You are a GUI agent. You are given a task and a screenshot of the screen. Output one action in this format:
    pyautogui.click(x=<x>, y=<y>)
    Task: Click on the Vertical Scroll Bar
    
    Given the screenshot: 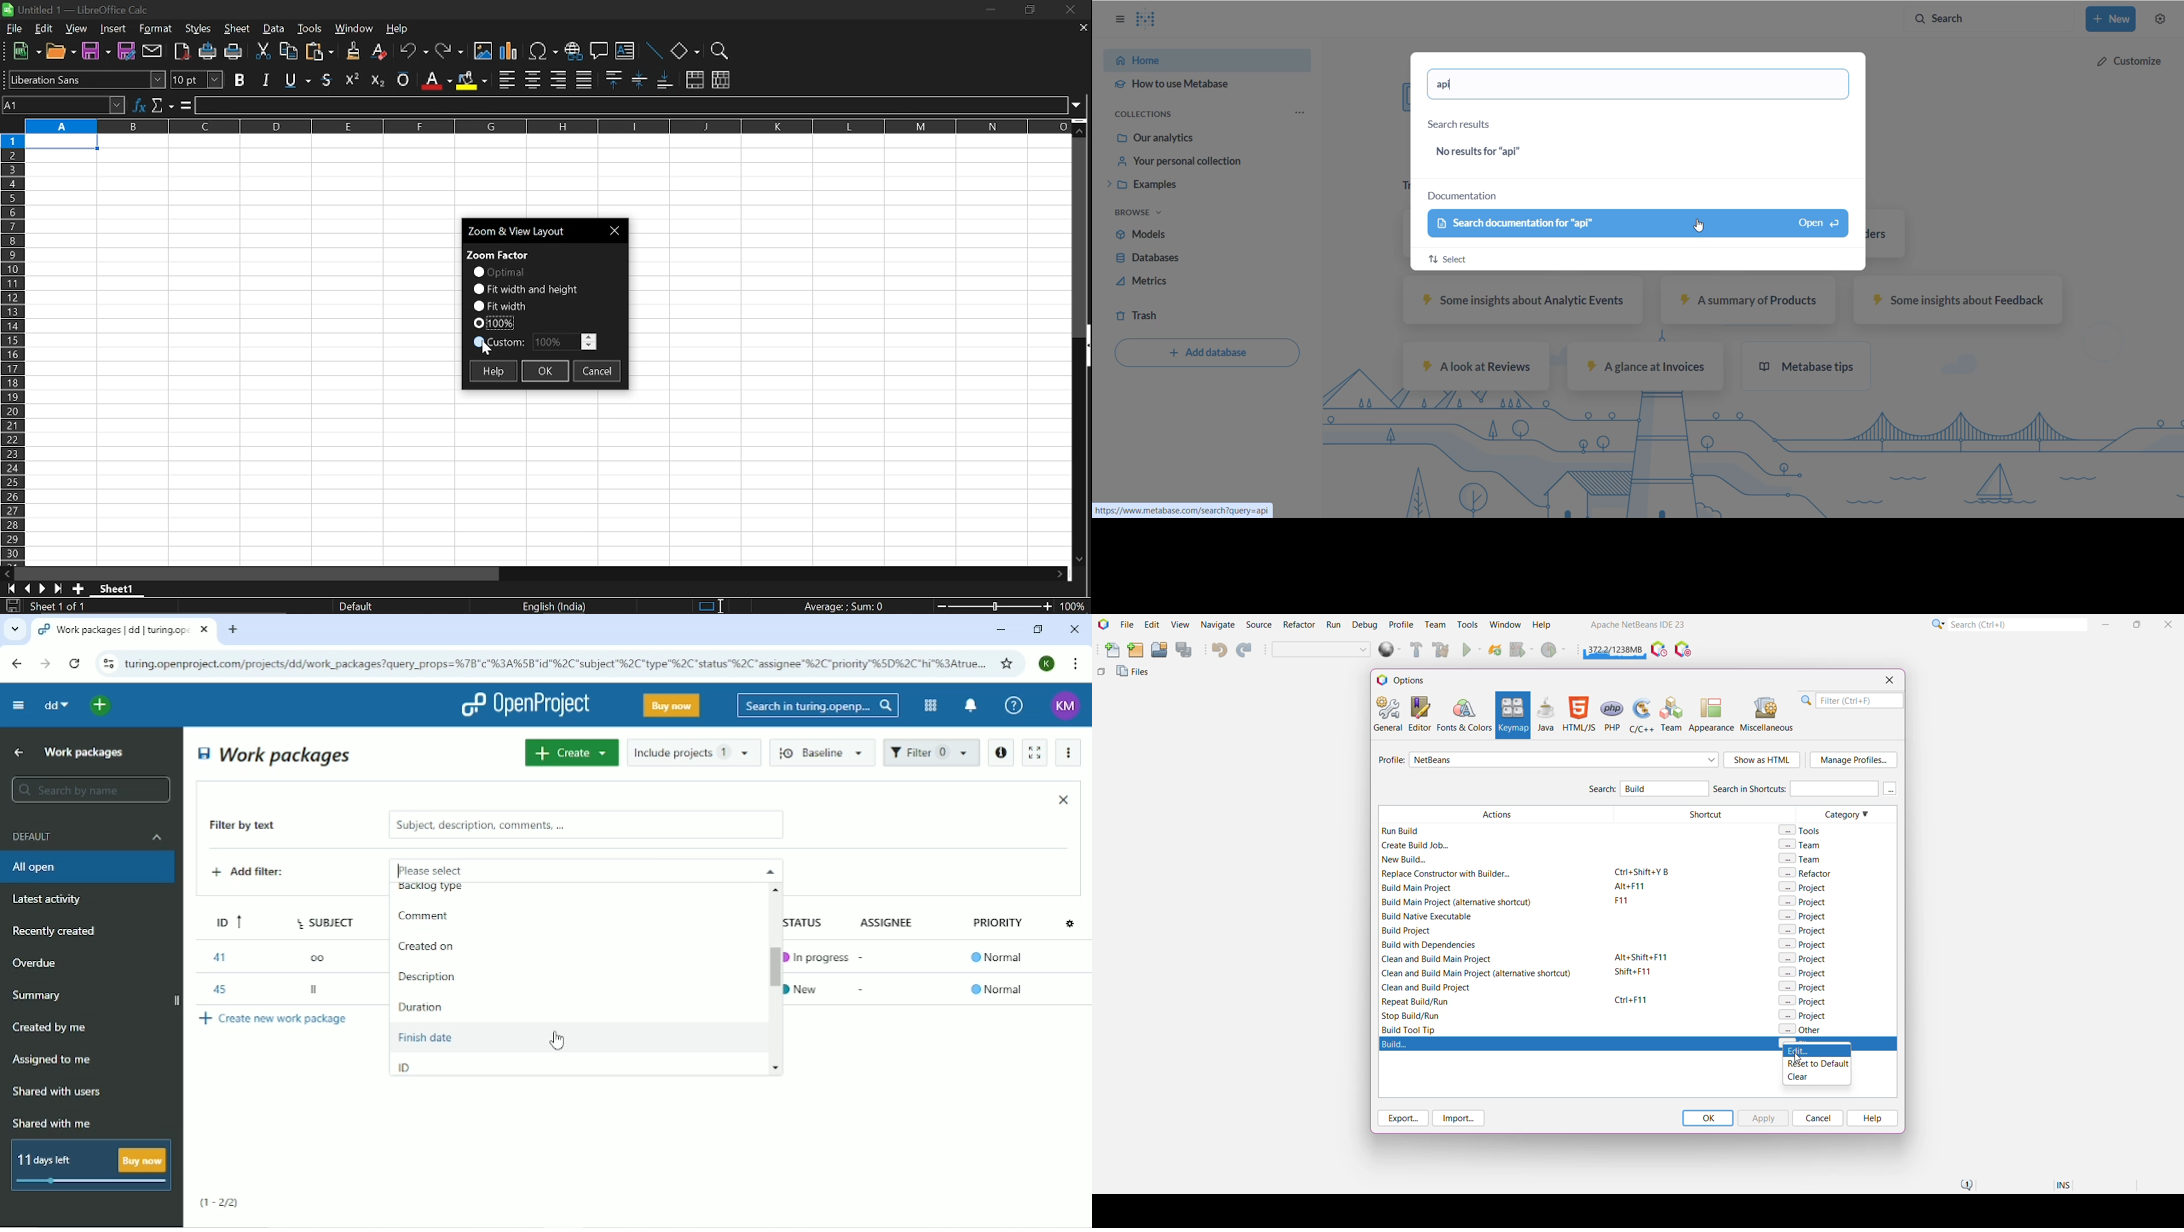 What is the action you would take?
    pyautogui.click(x=1891, y=920)
    